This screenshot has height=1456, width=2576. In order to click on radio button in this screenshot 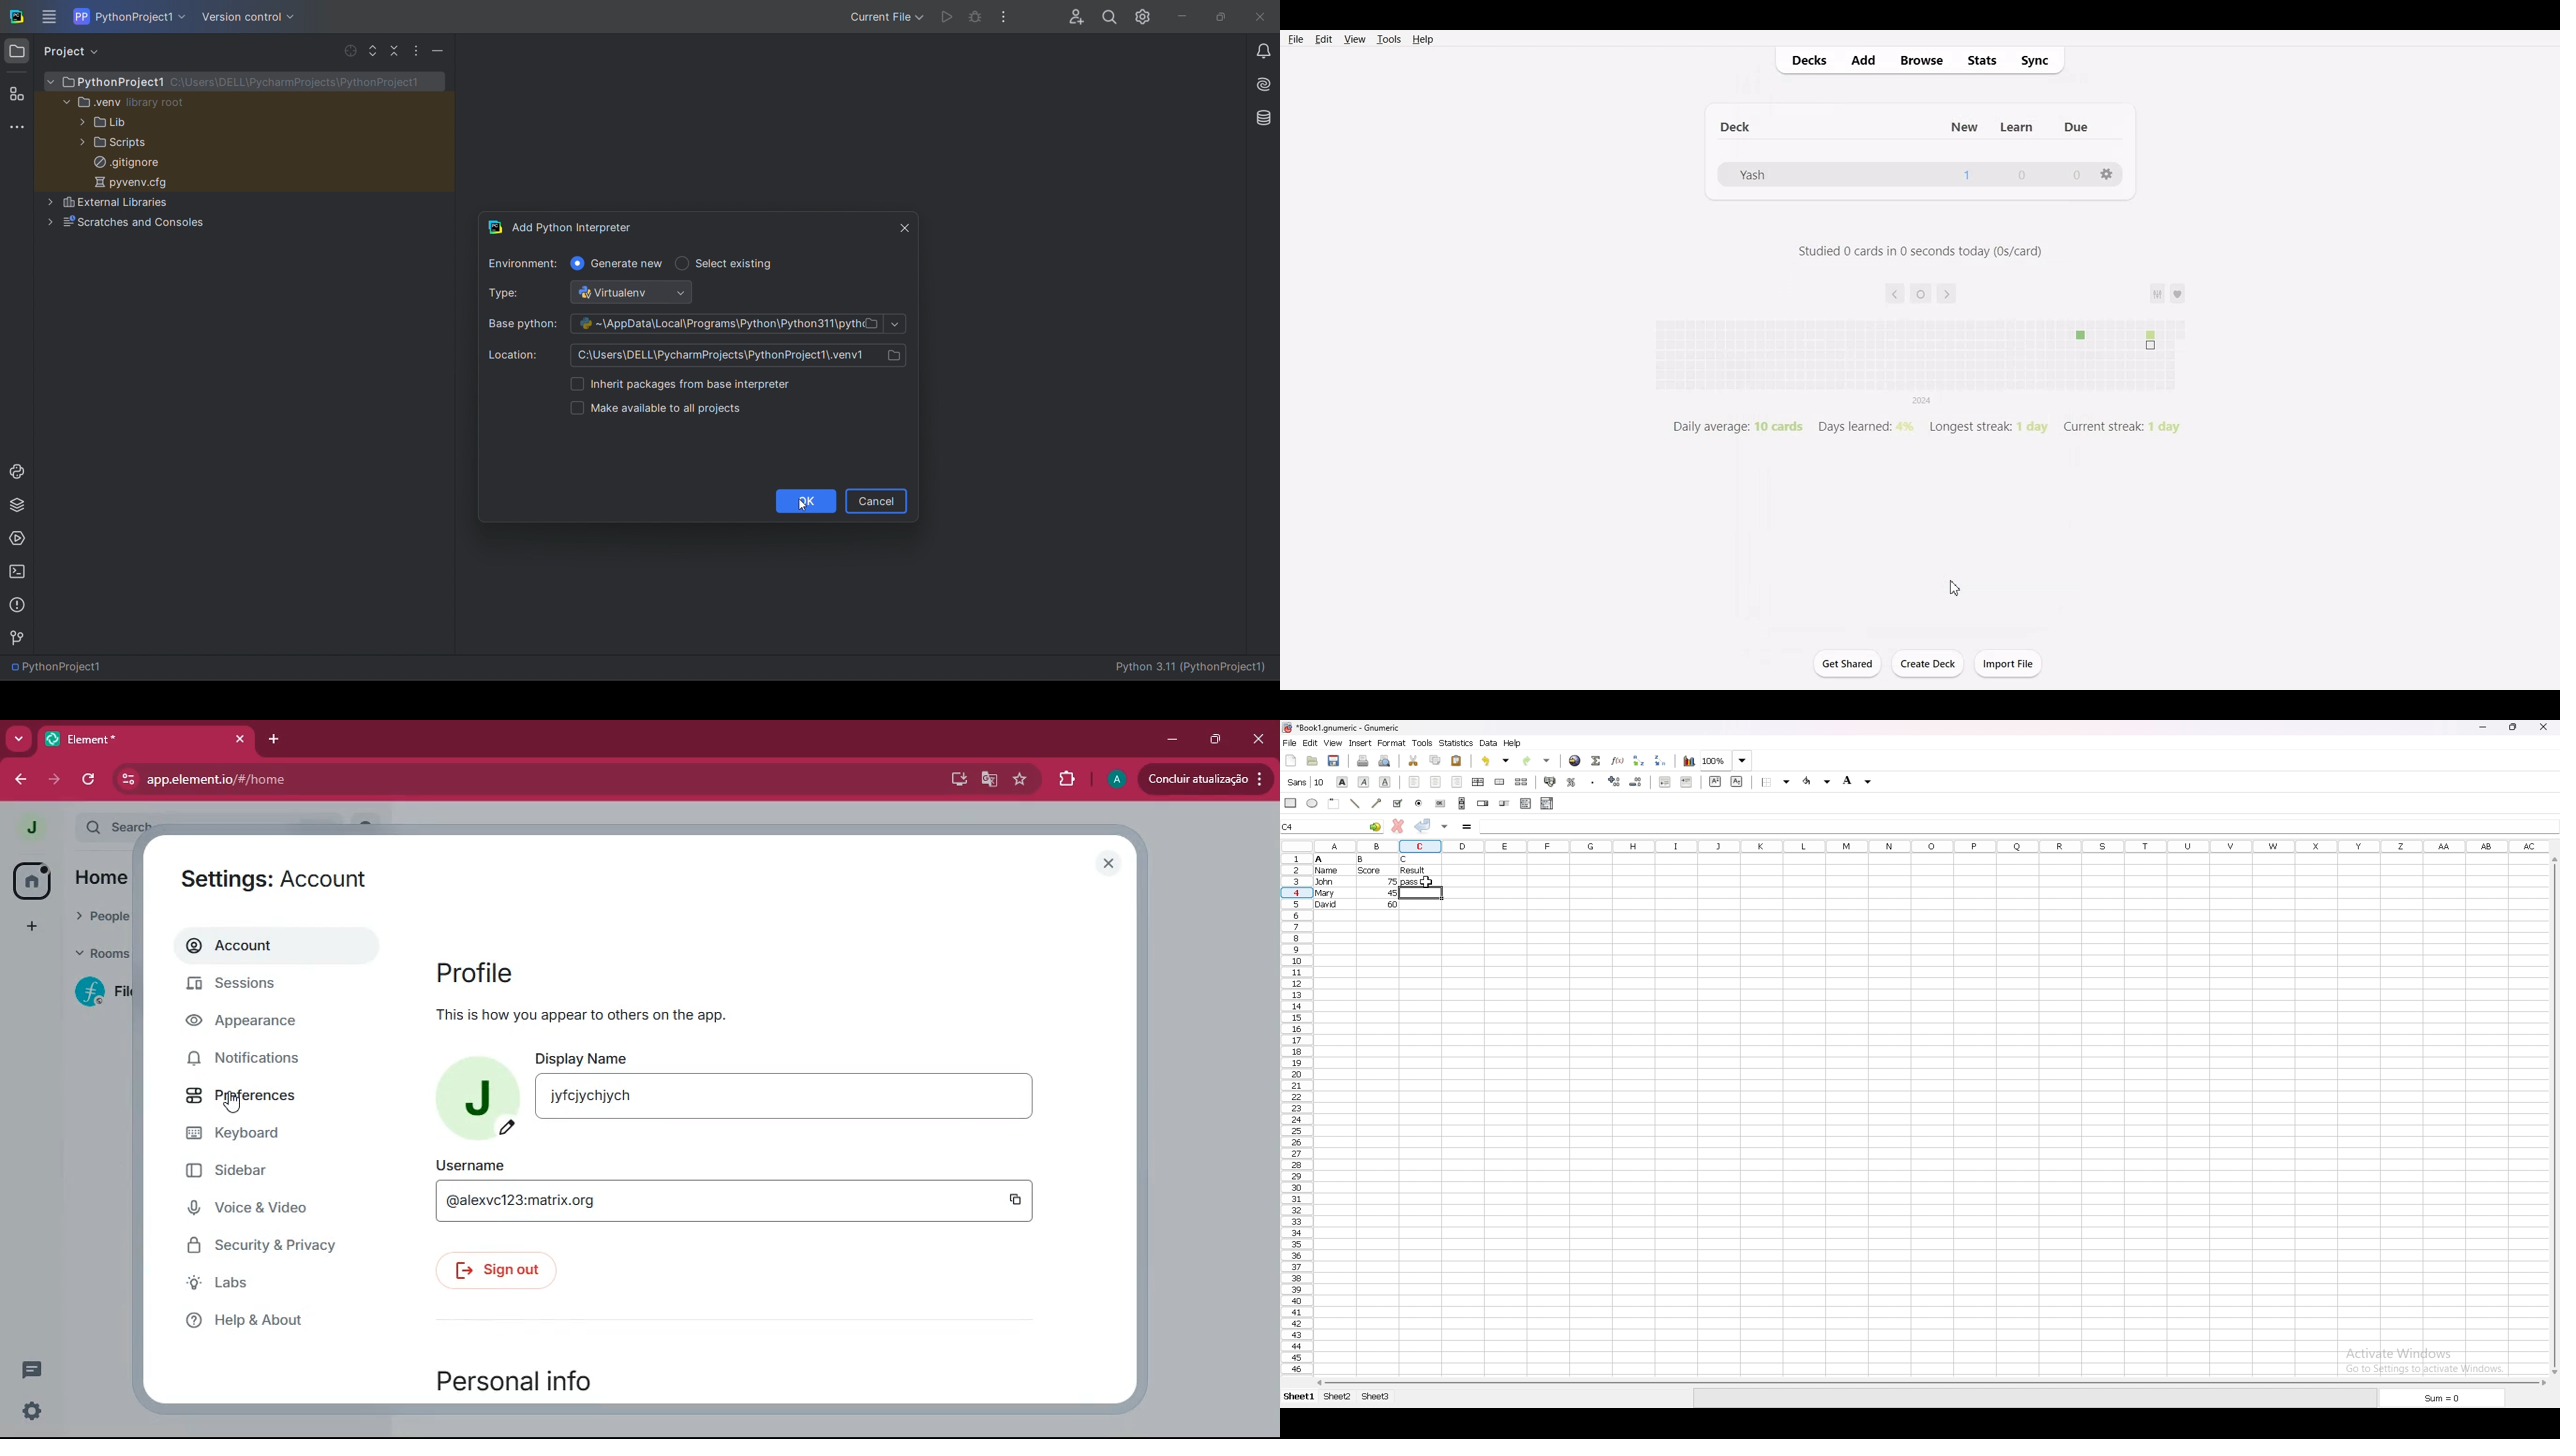, I will do `click(1419, 803)`.